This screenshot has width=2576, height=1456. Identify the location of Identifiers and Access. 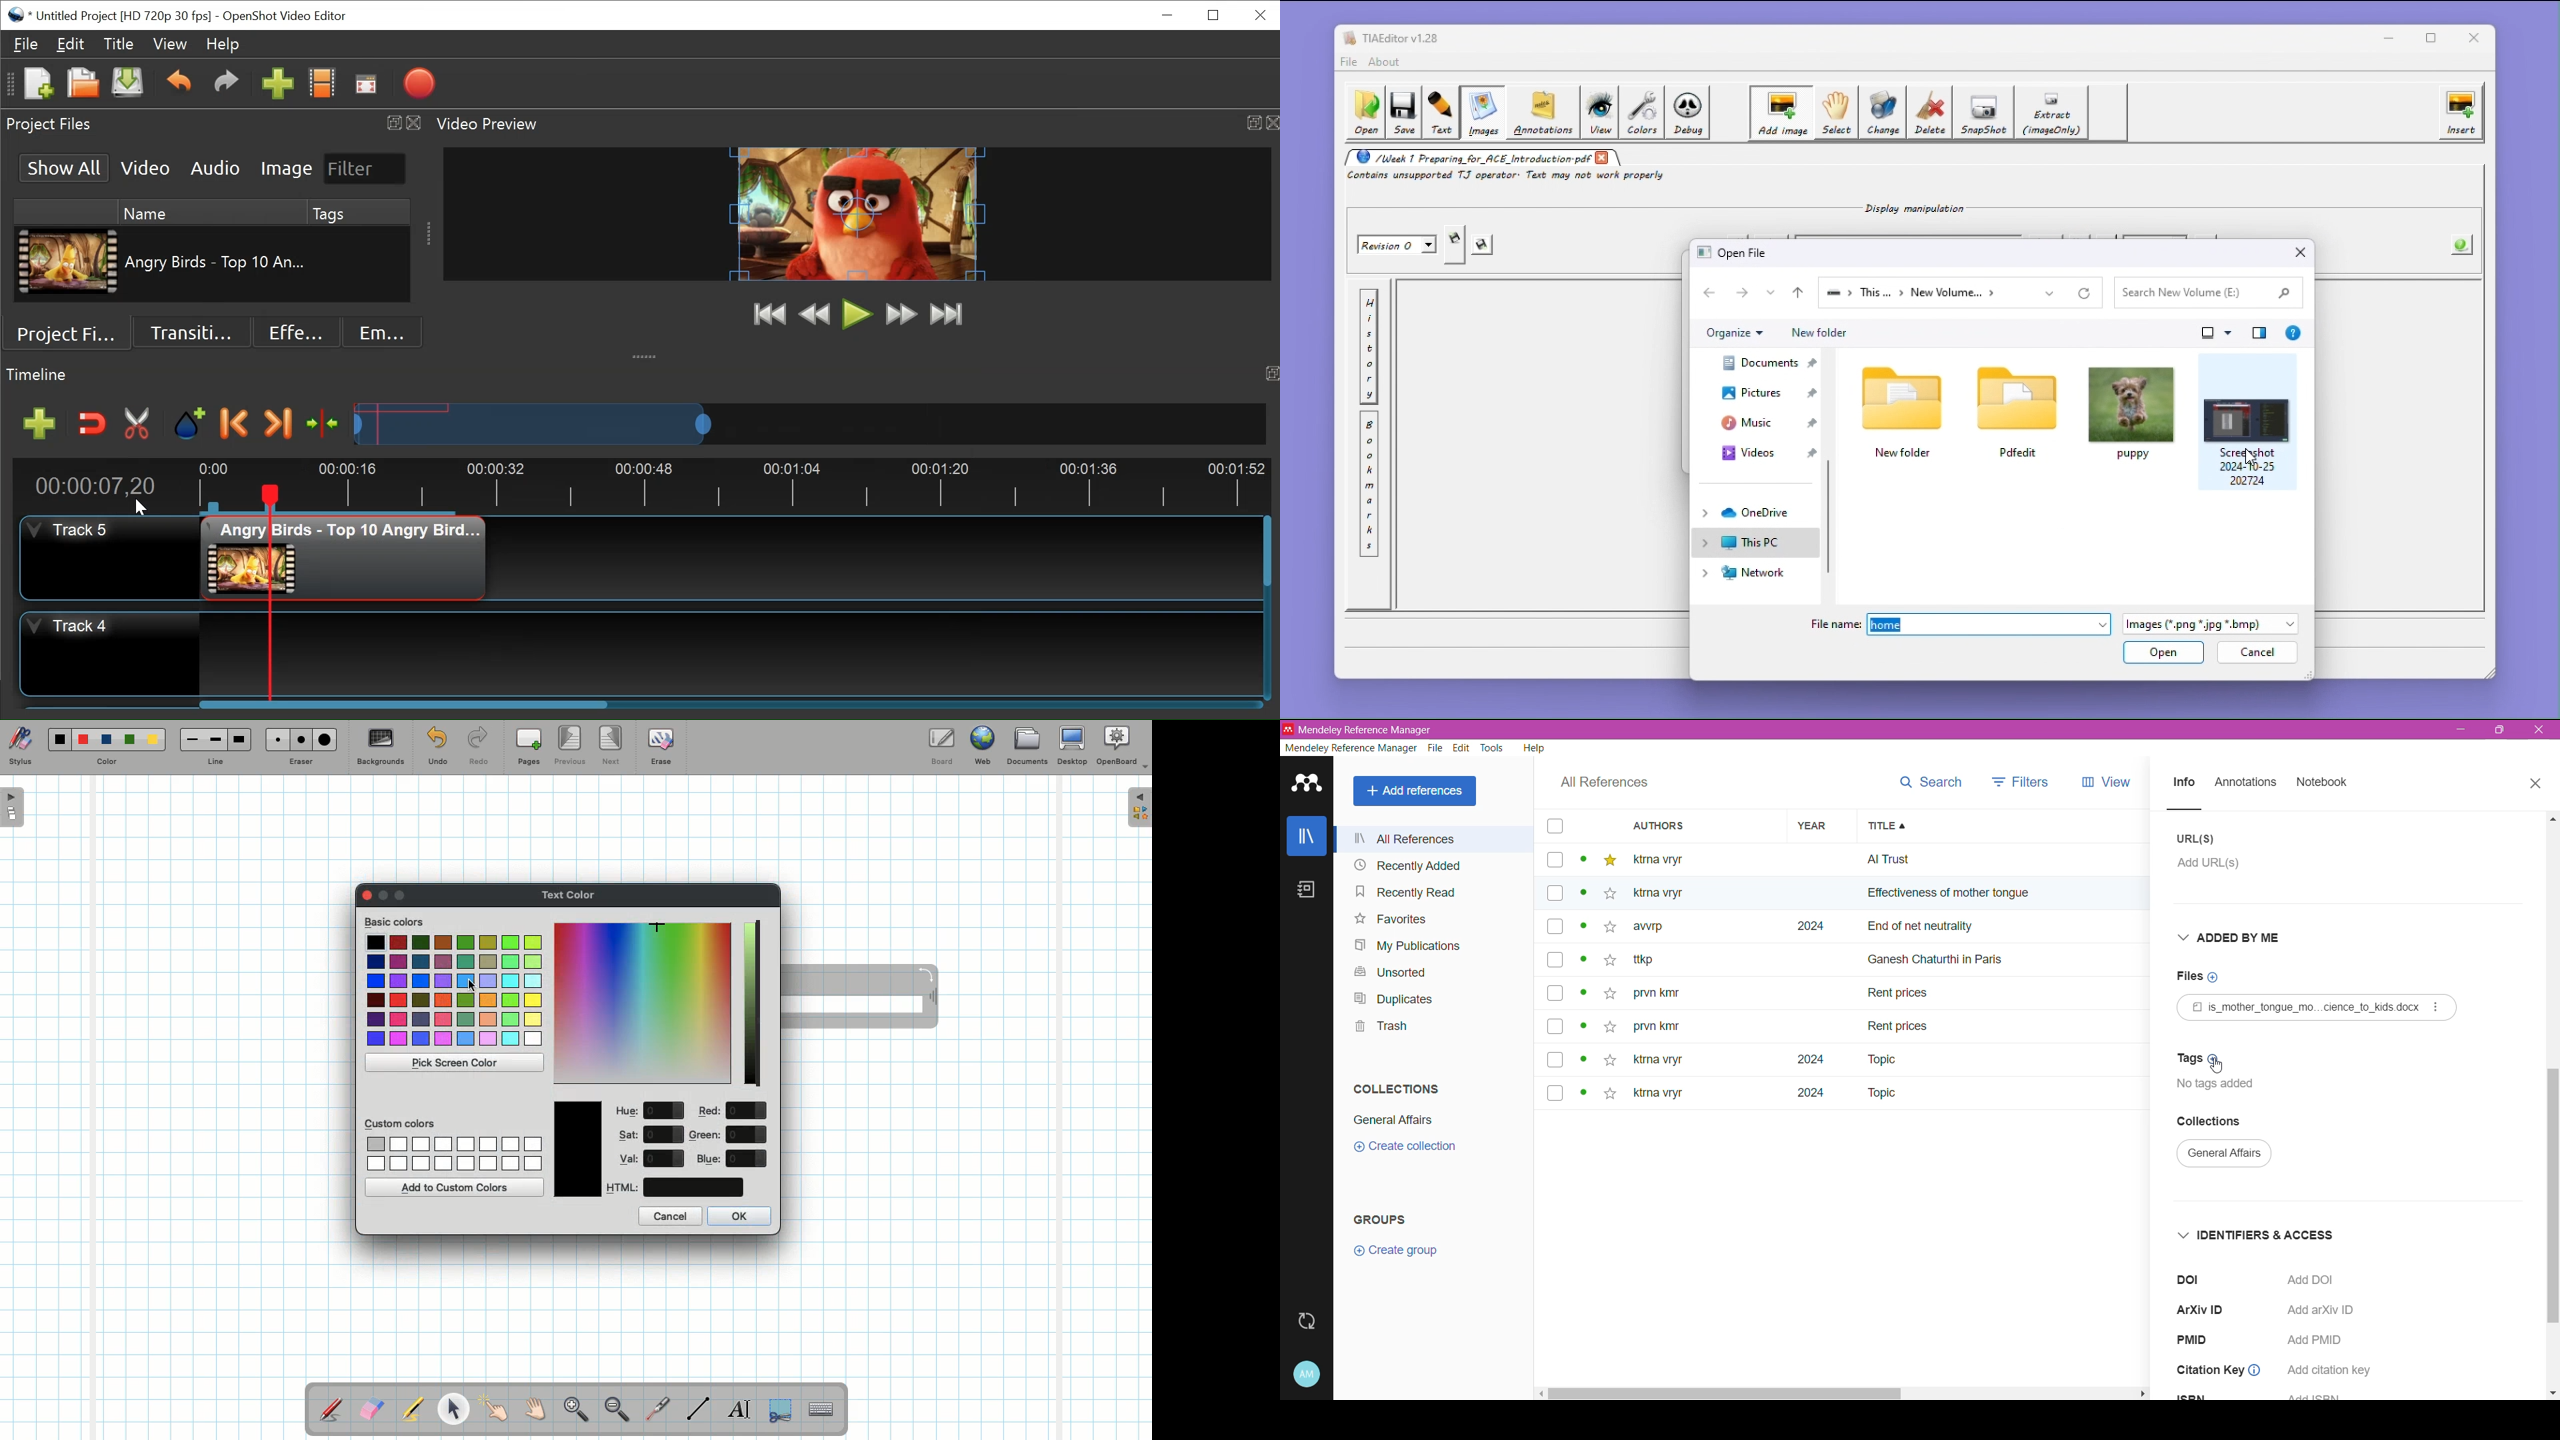
(2253, 1235).